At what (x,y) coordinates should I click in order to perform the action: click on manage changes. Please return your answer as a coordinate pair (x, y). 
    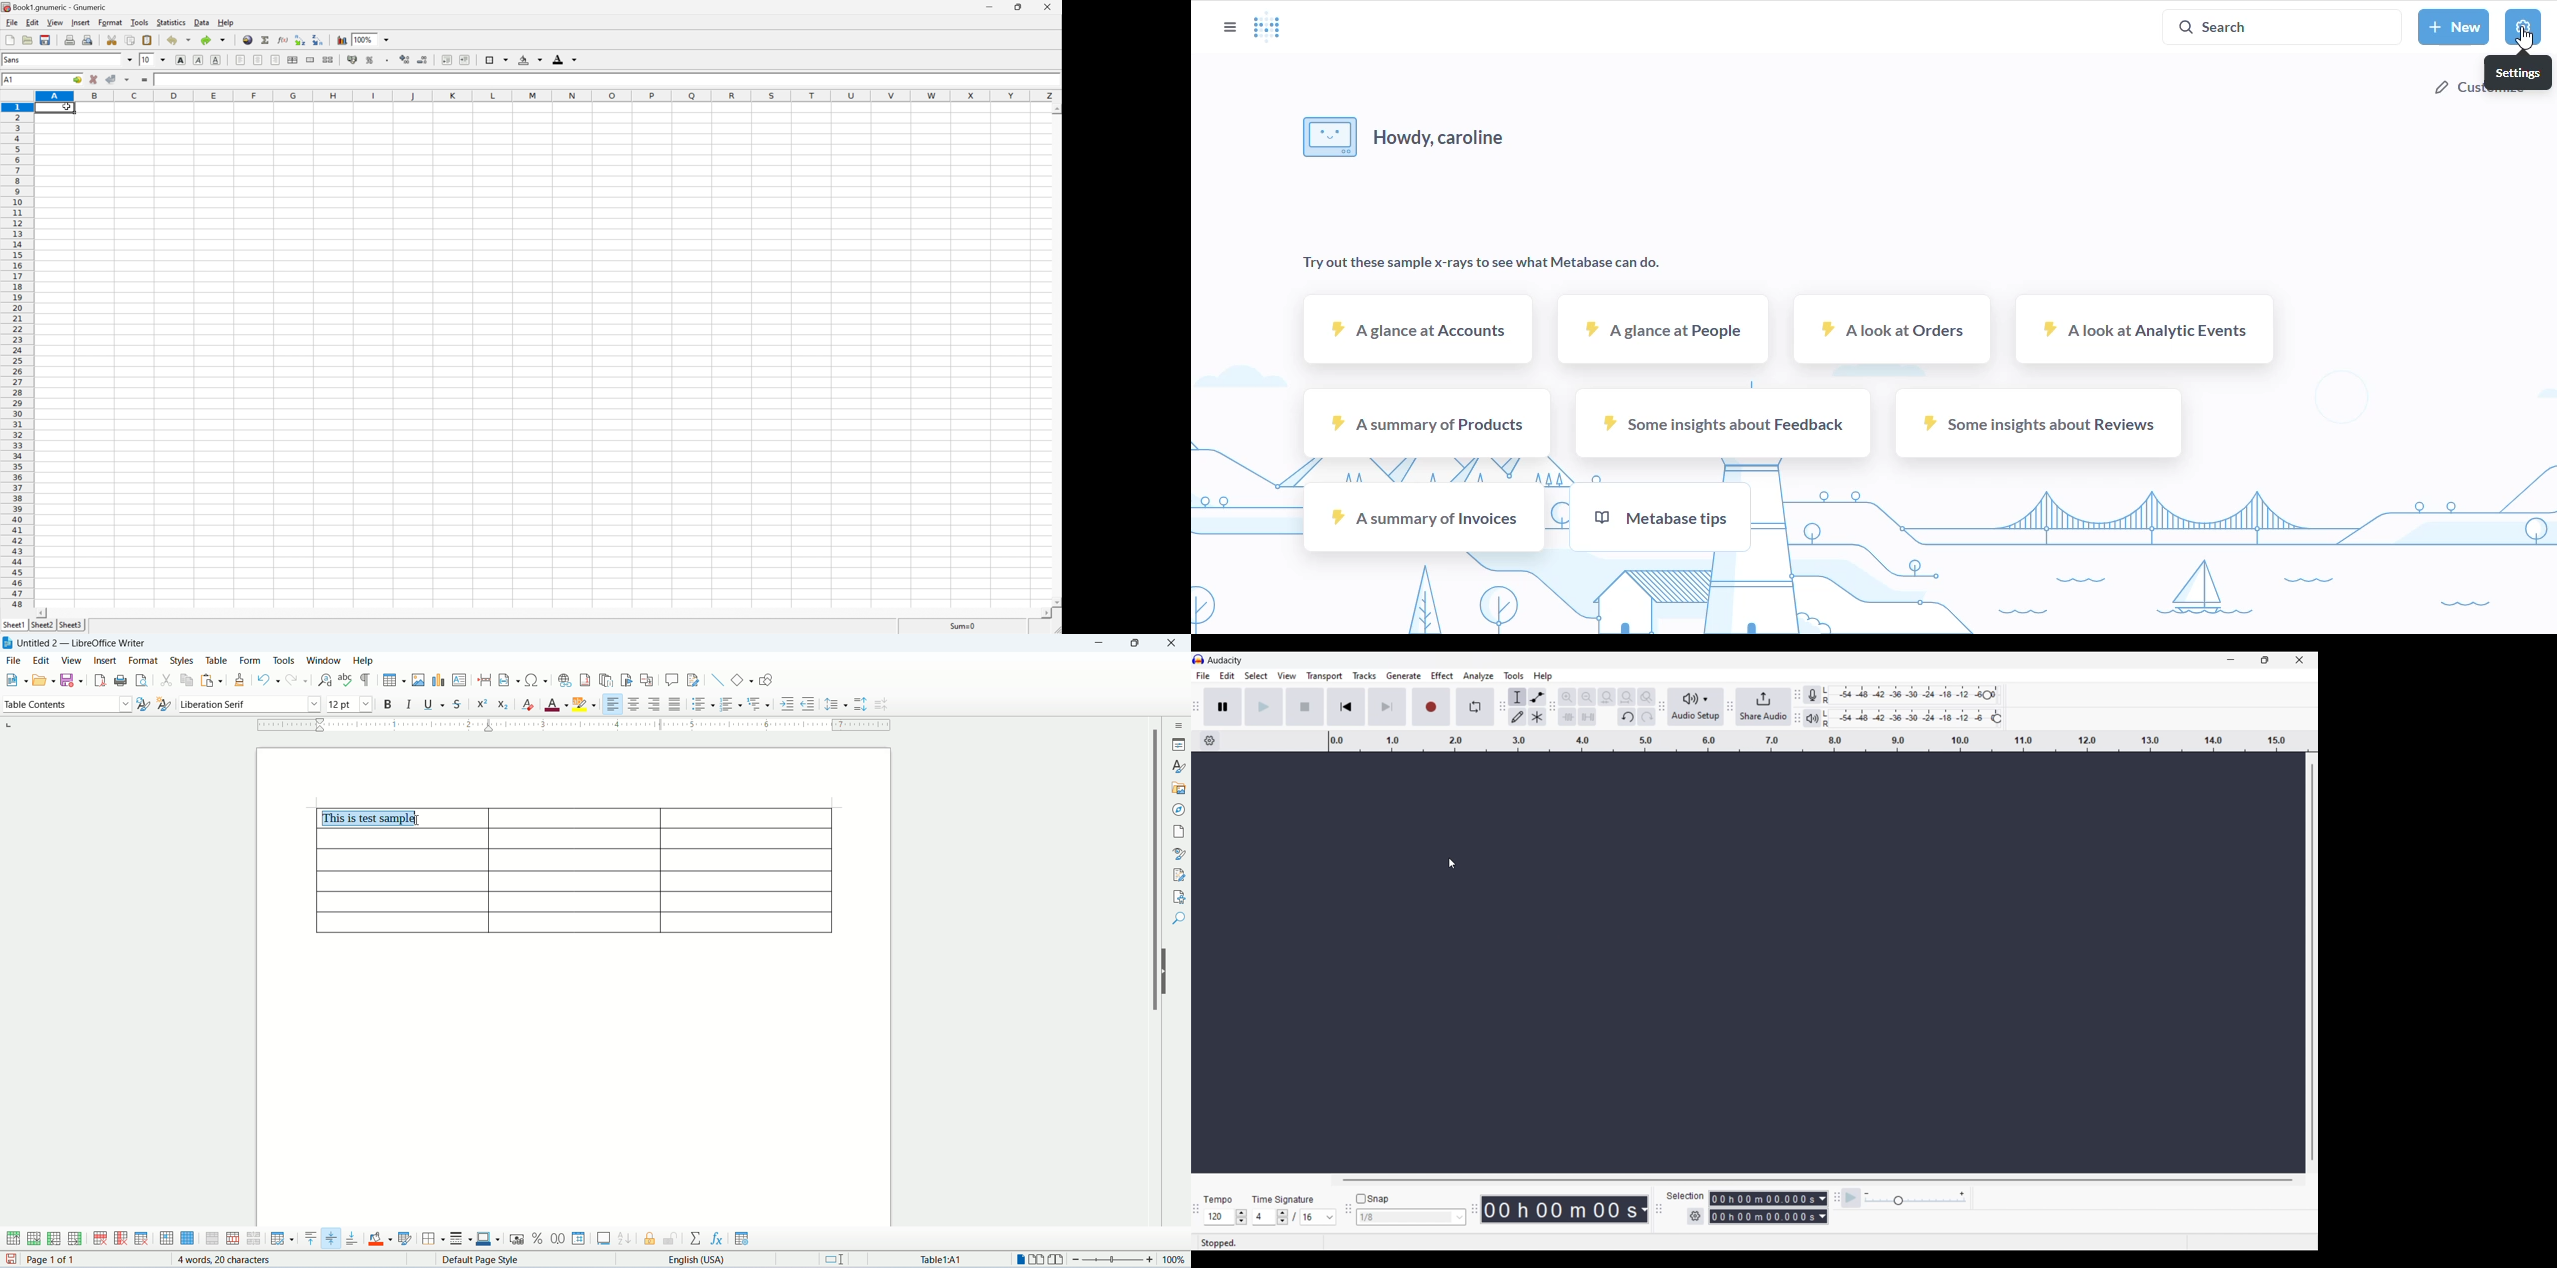
    Looking at the image, I should click on (1180, 875).